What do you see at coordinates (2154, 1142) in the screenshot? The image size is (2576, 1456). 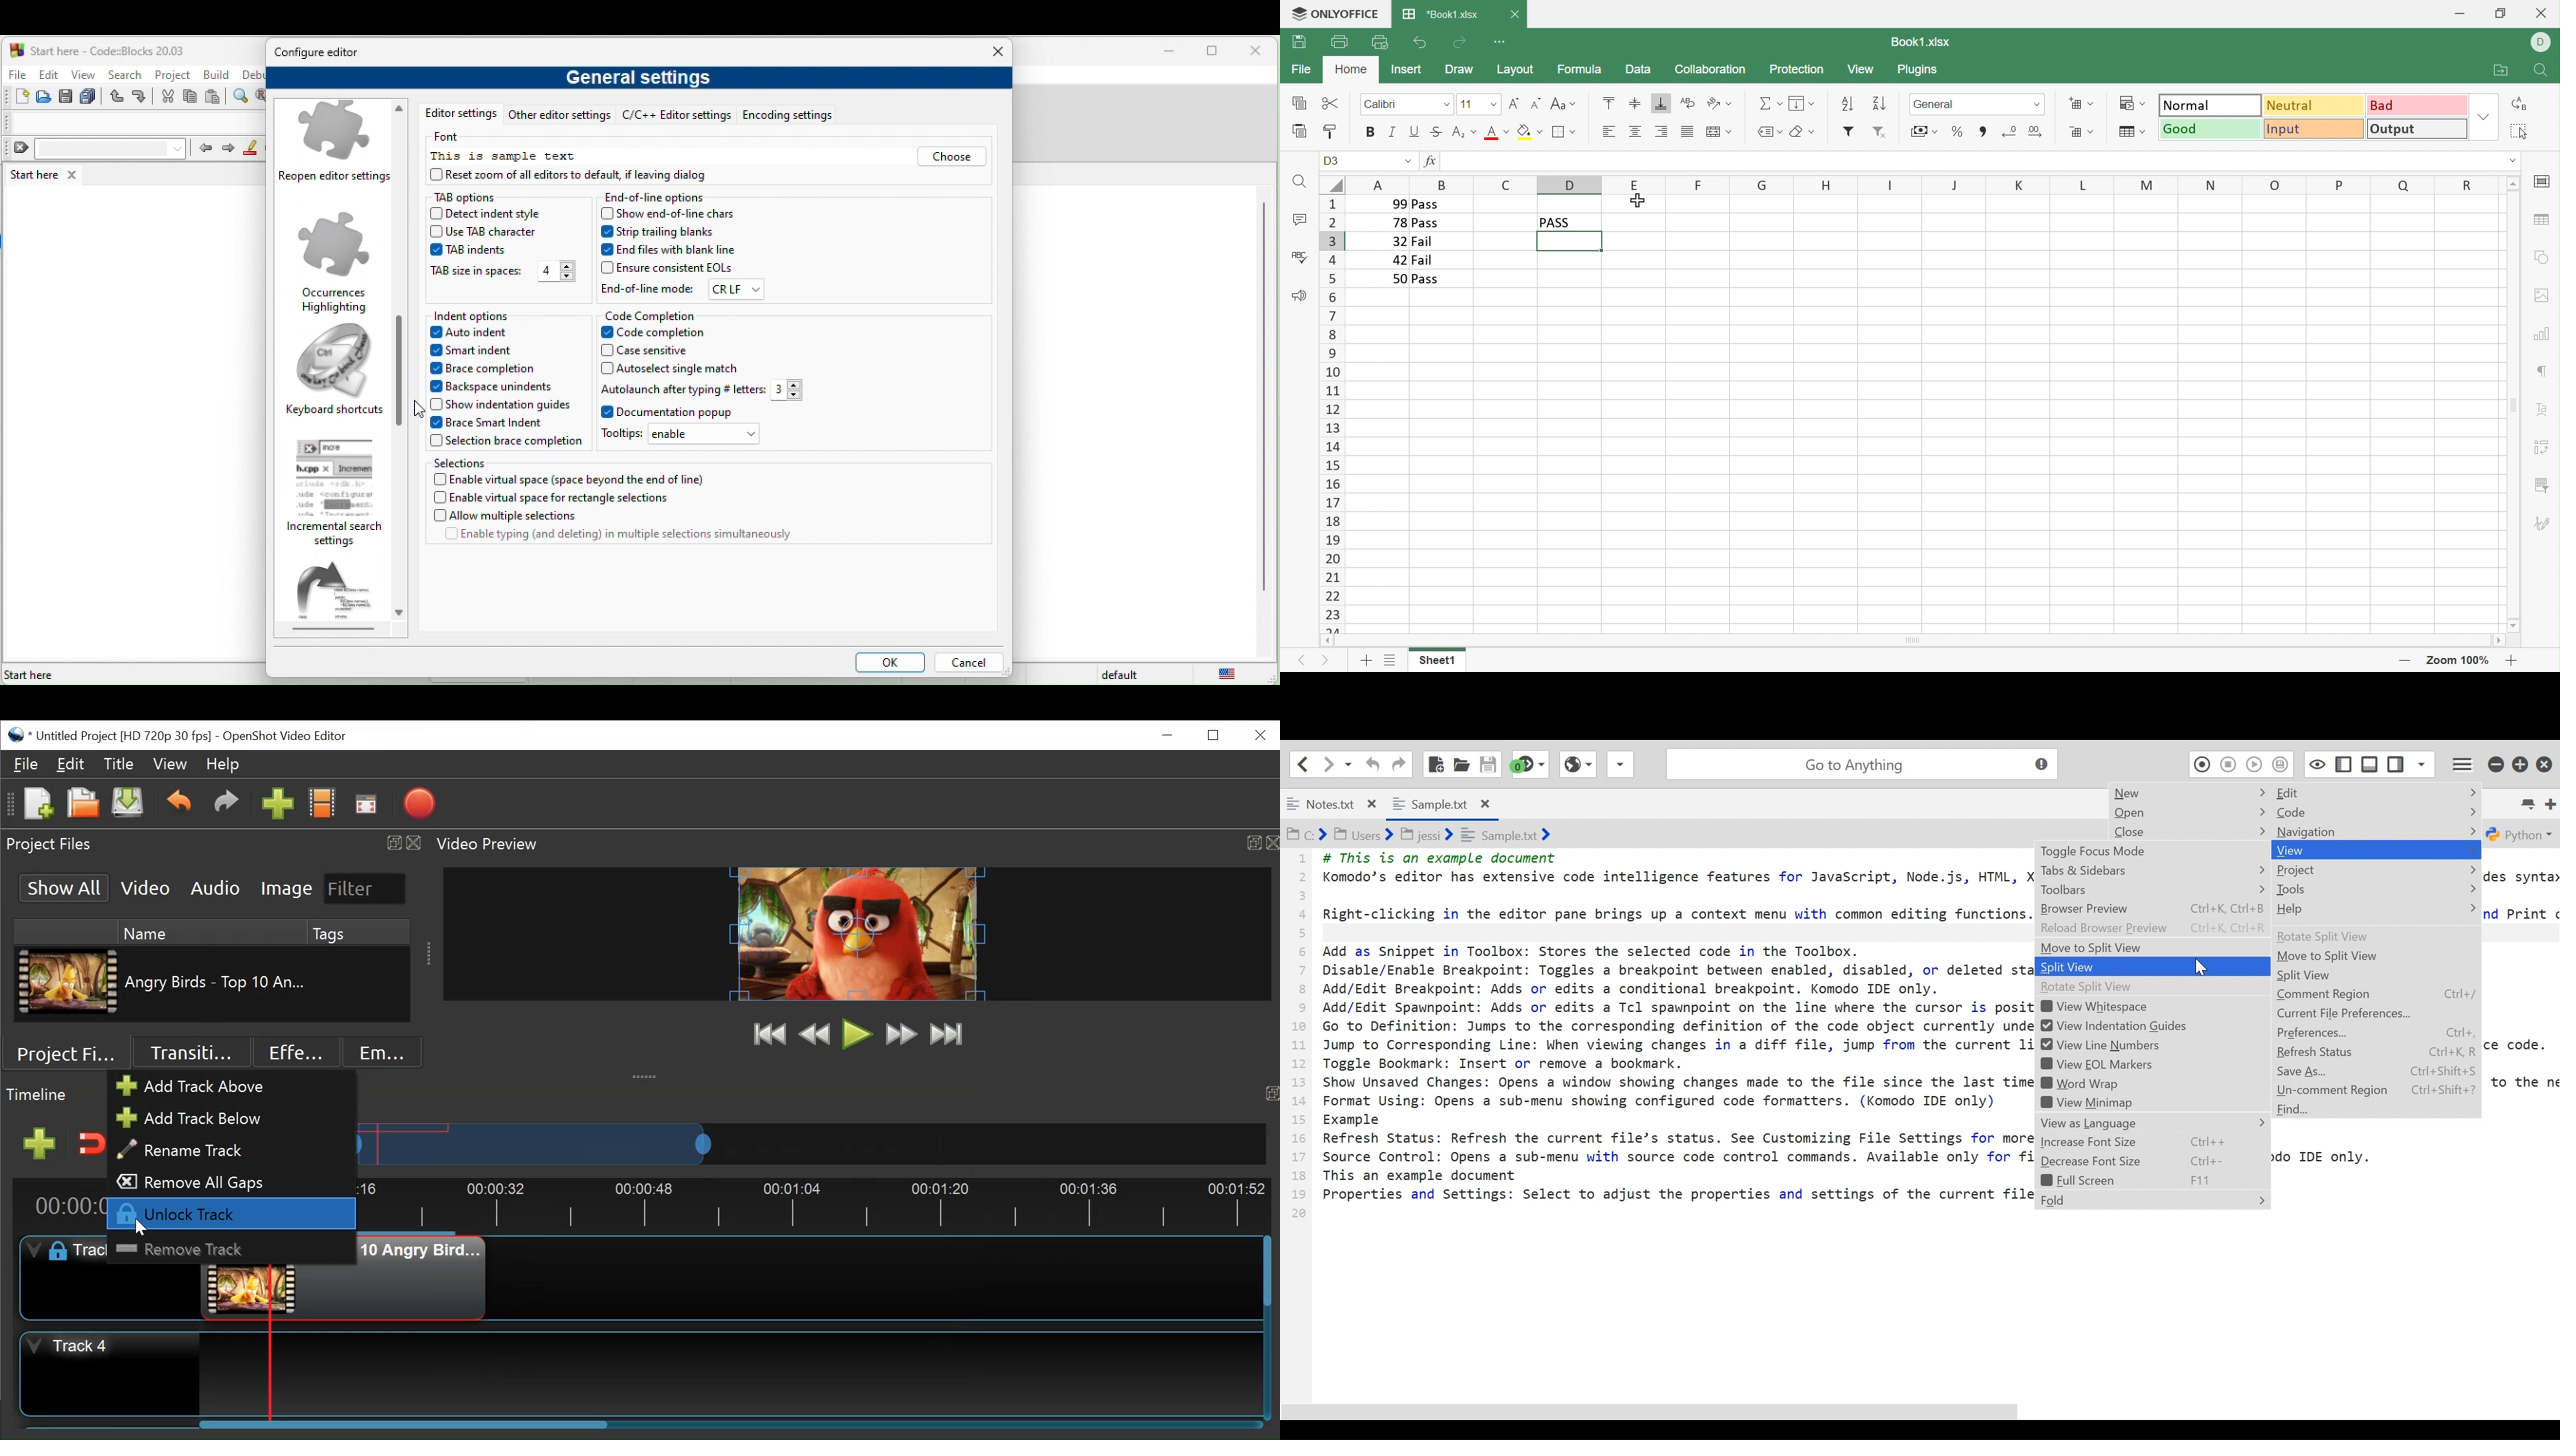 I see `Increase Font Size Ctrl++` at bounding box center [2154, 1142].